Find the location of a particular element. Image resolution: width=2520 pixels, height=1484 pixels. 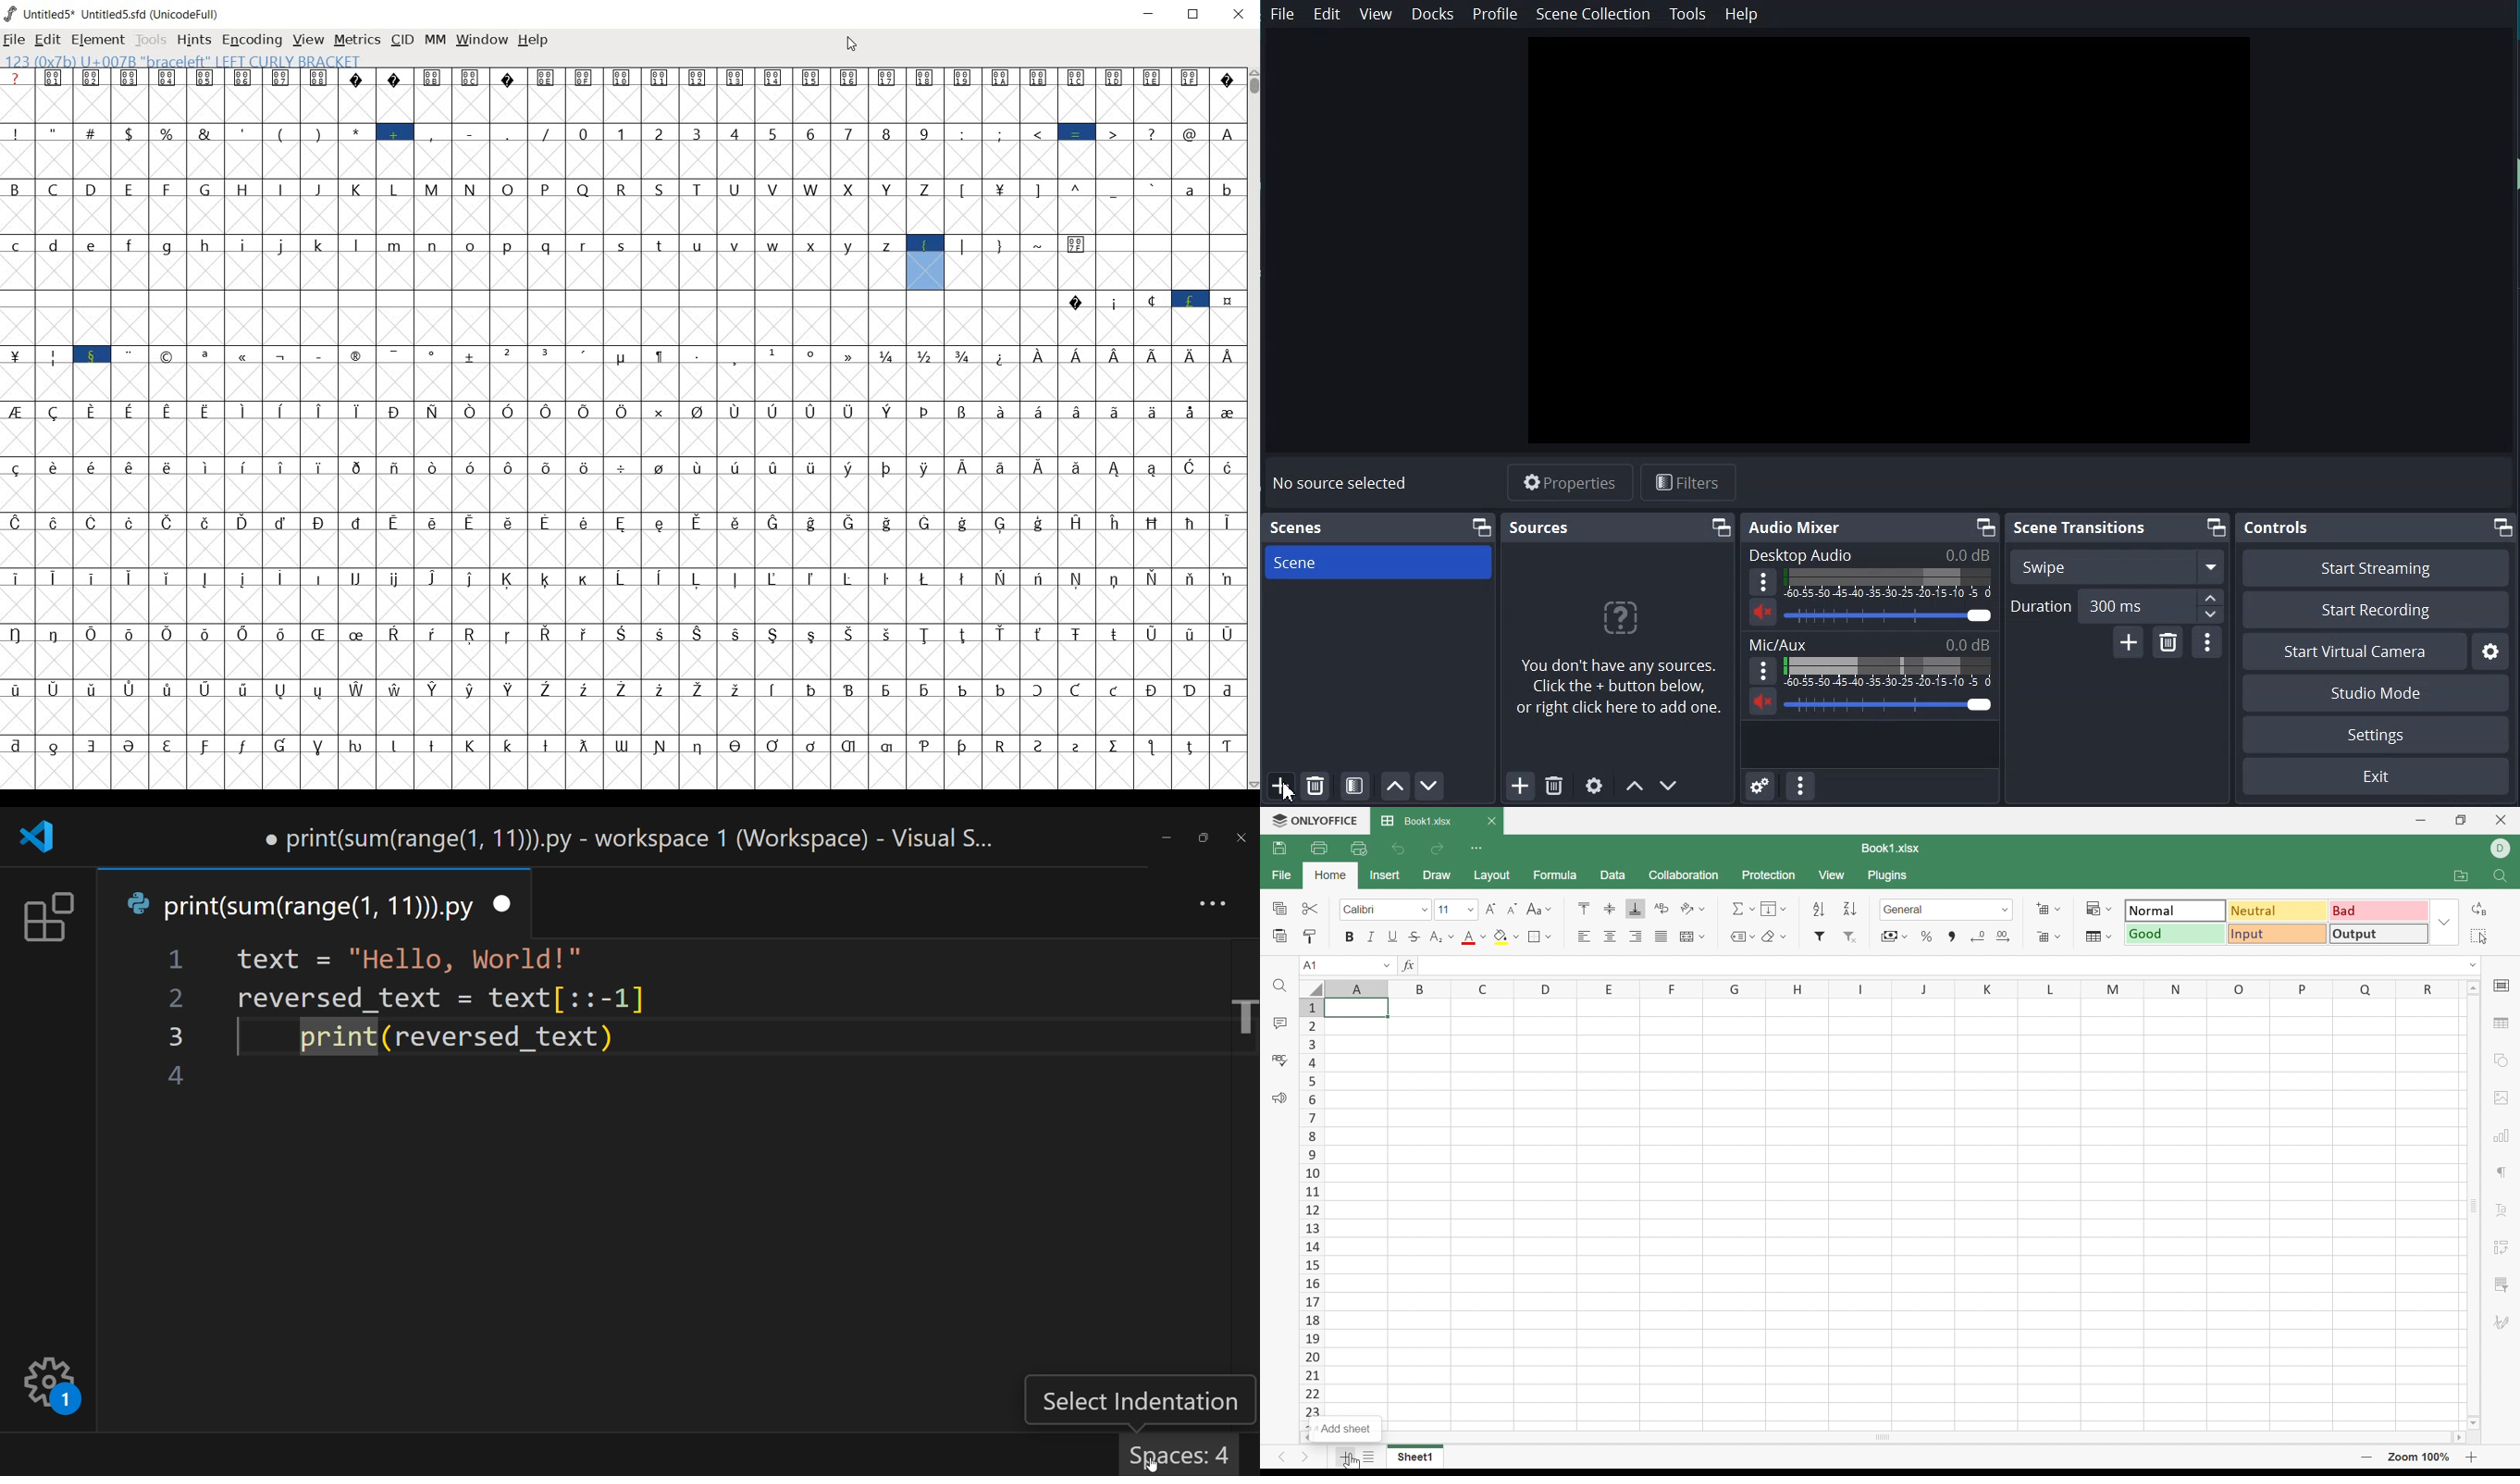

Move scene Down is located at coordinates (1670, 786).